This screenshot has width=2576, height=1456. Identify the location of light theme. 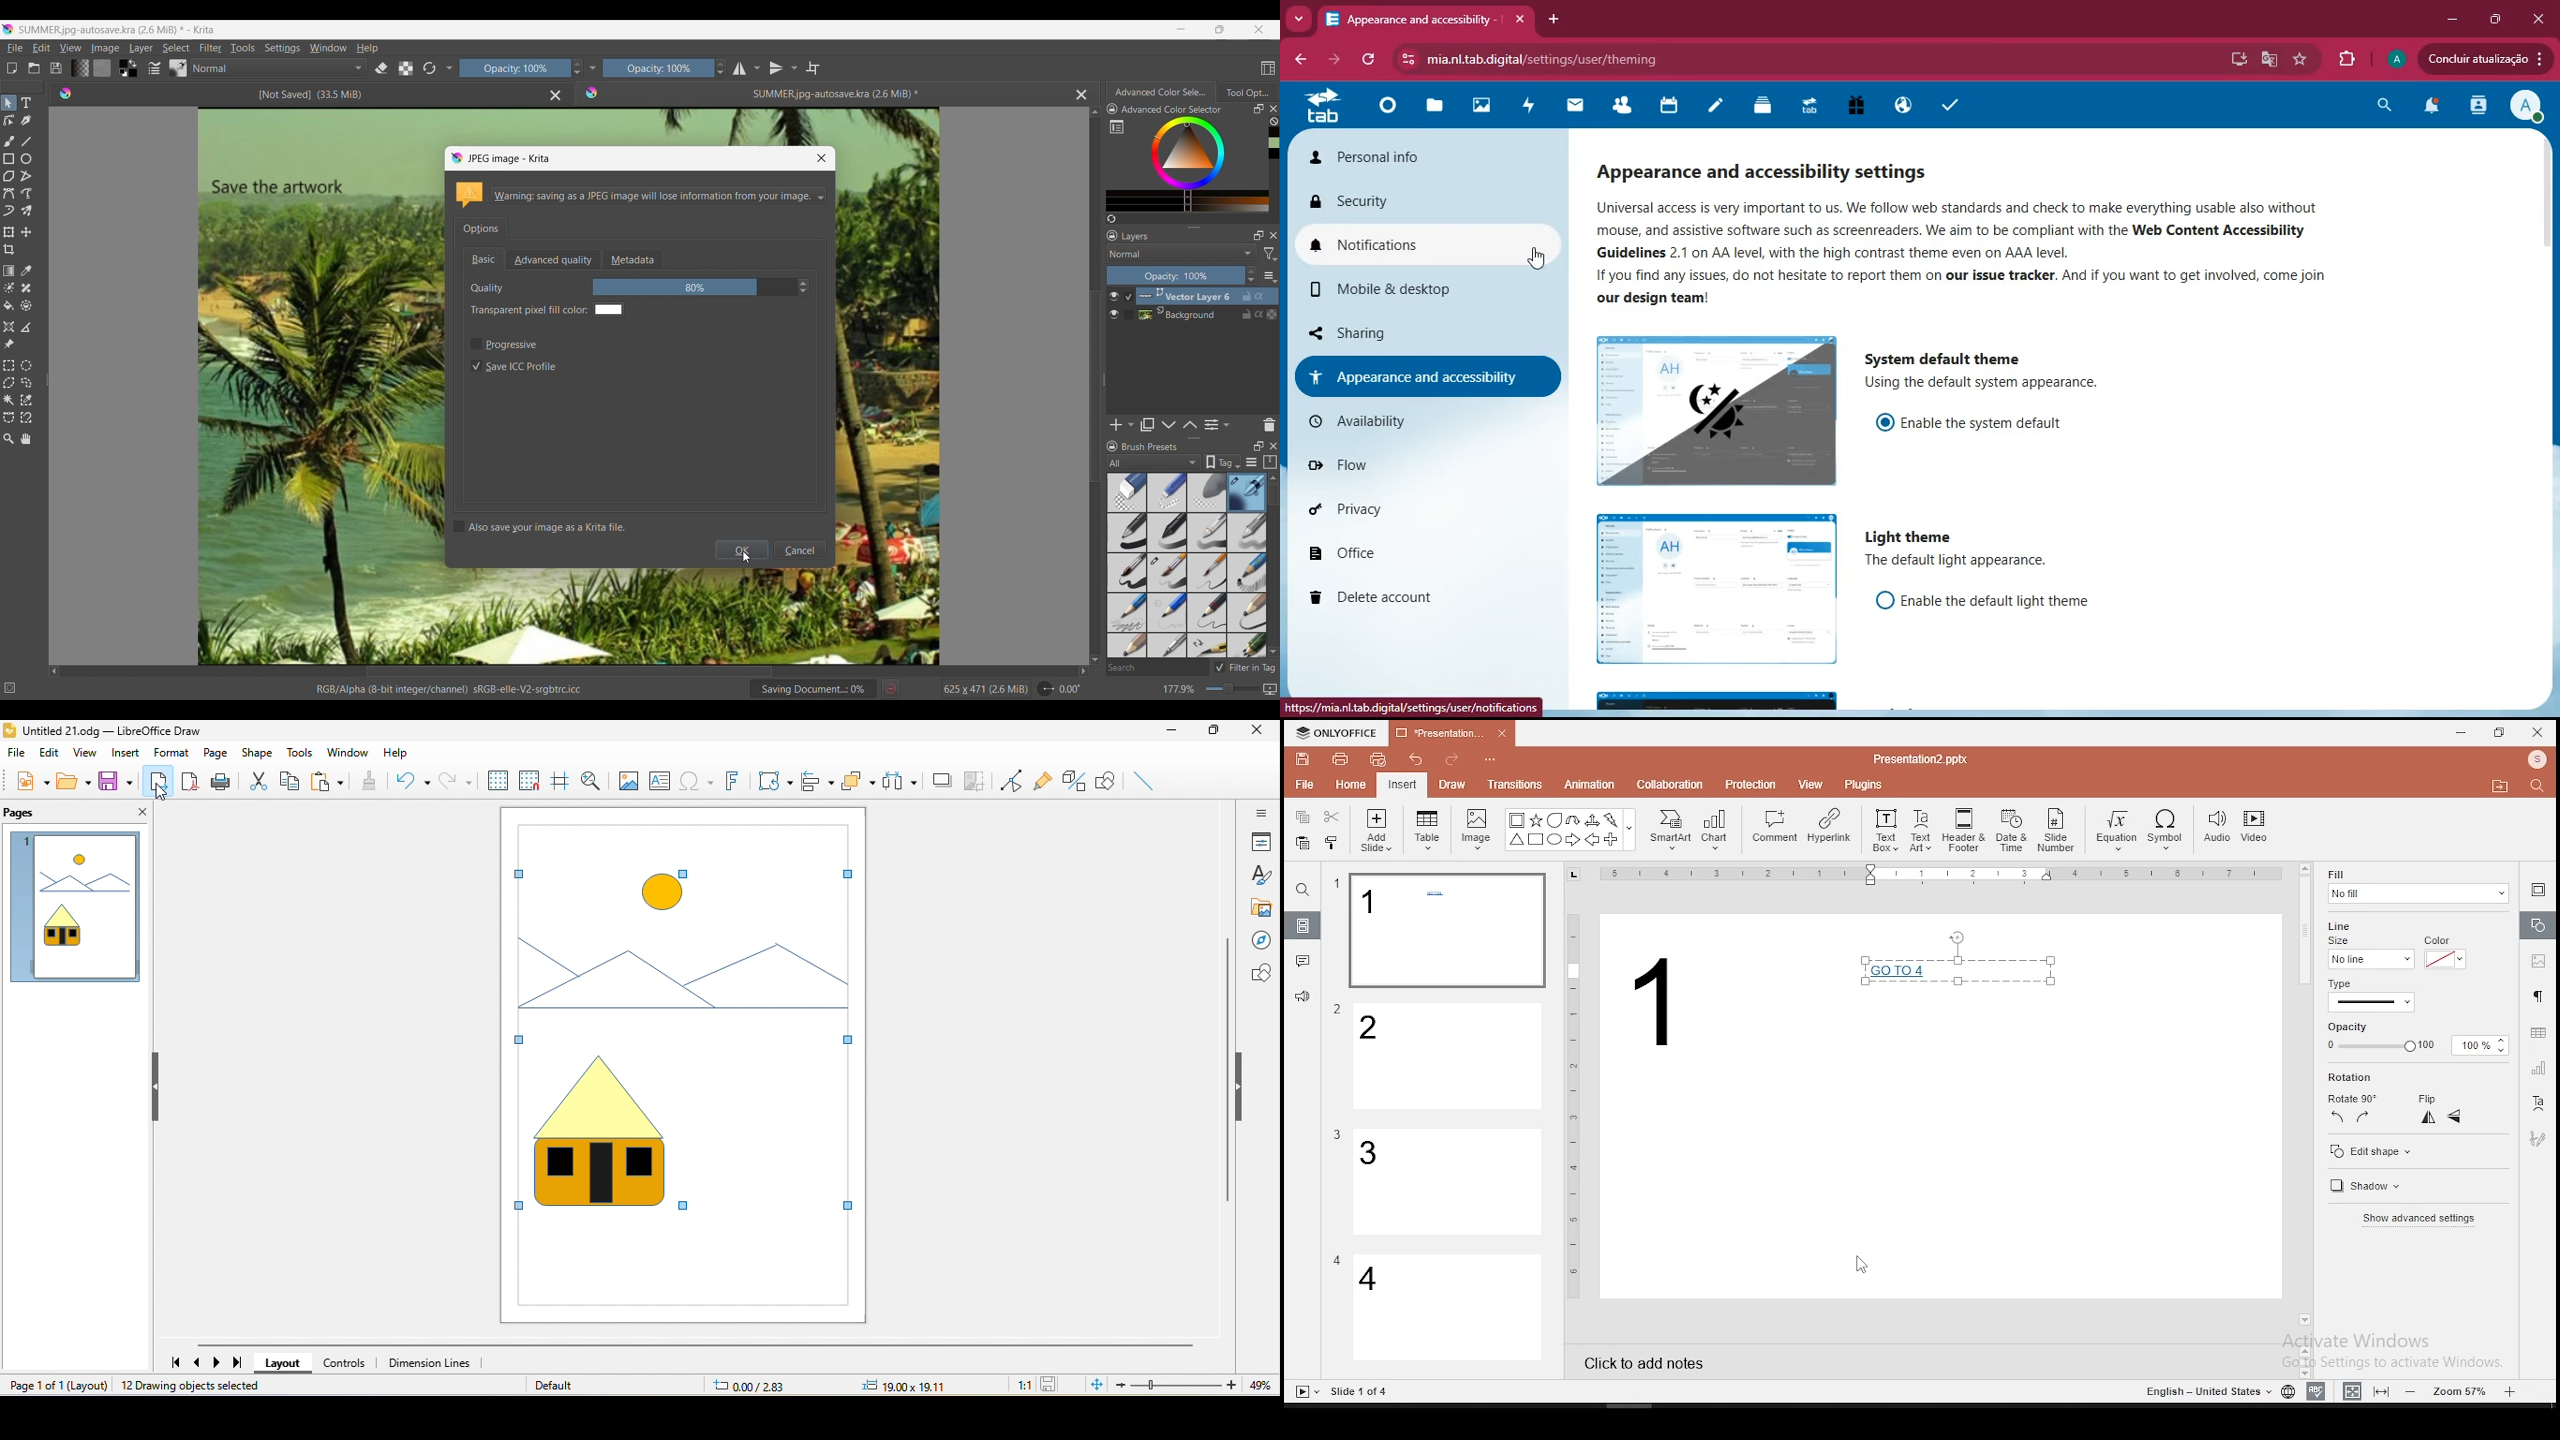
(1913, 535).